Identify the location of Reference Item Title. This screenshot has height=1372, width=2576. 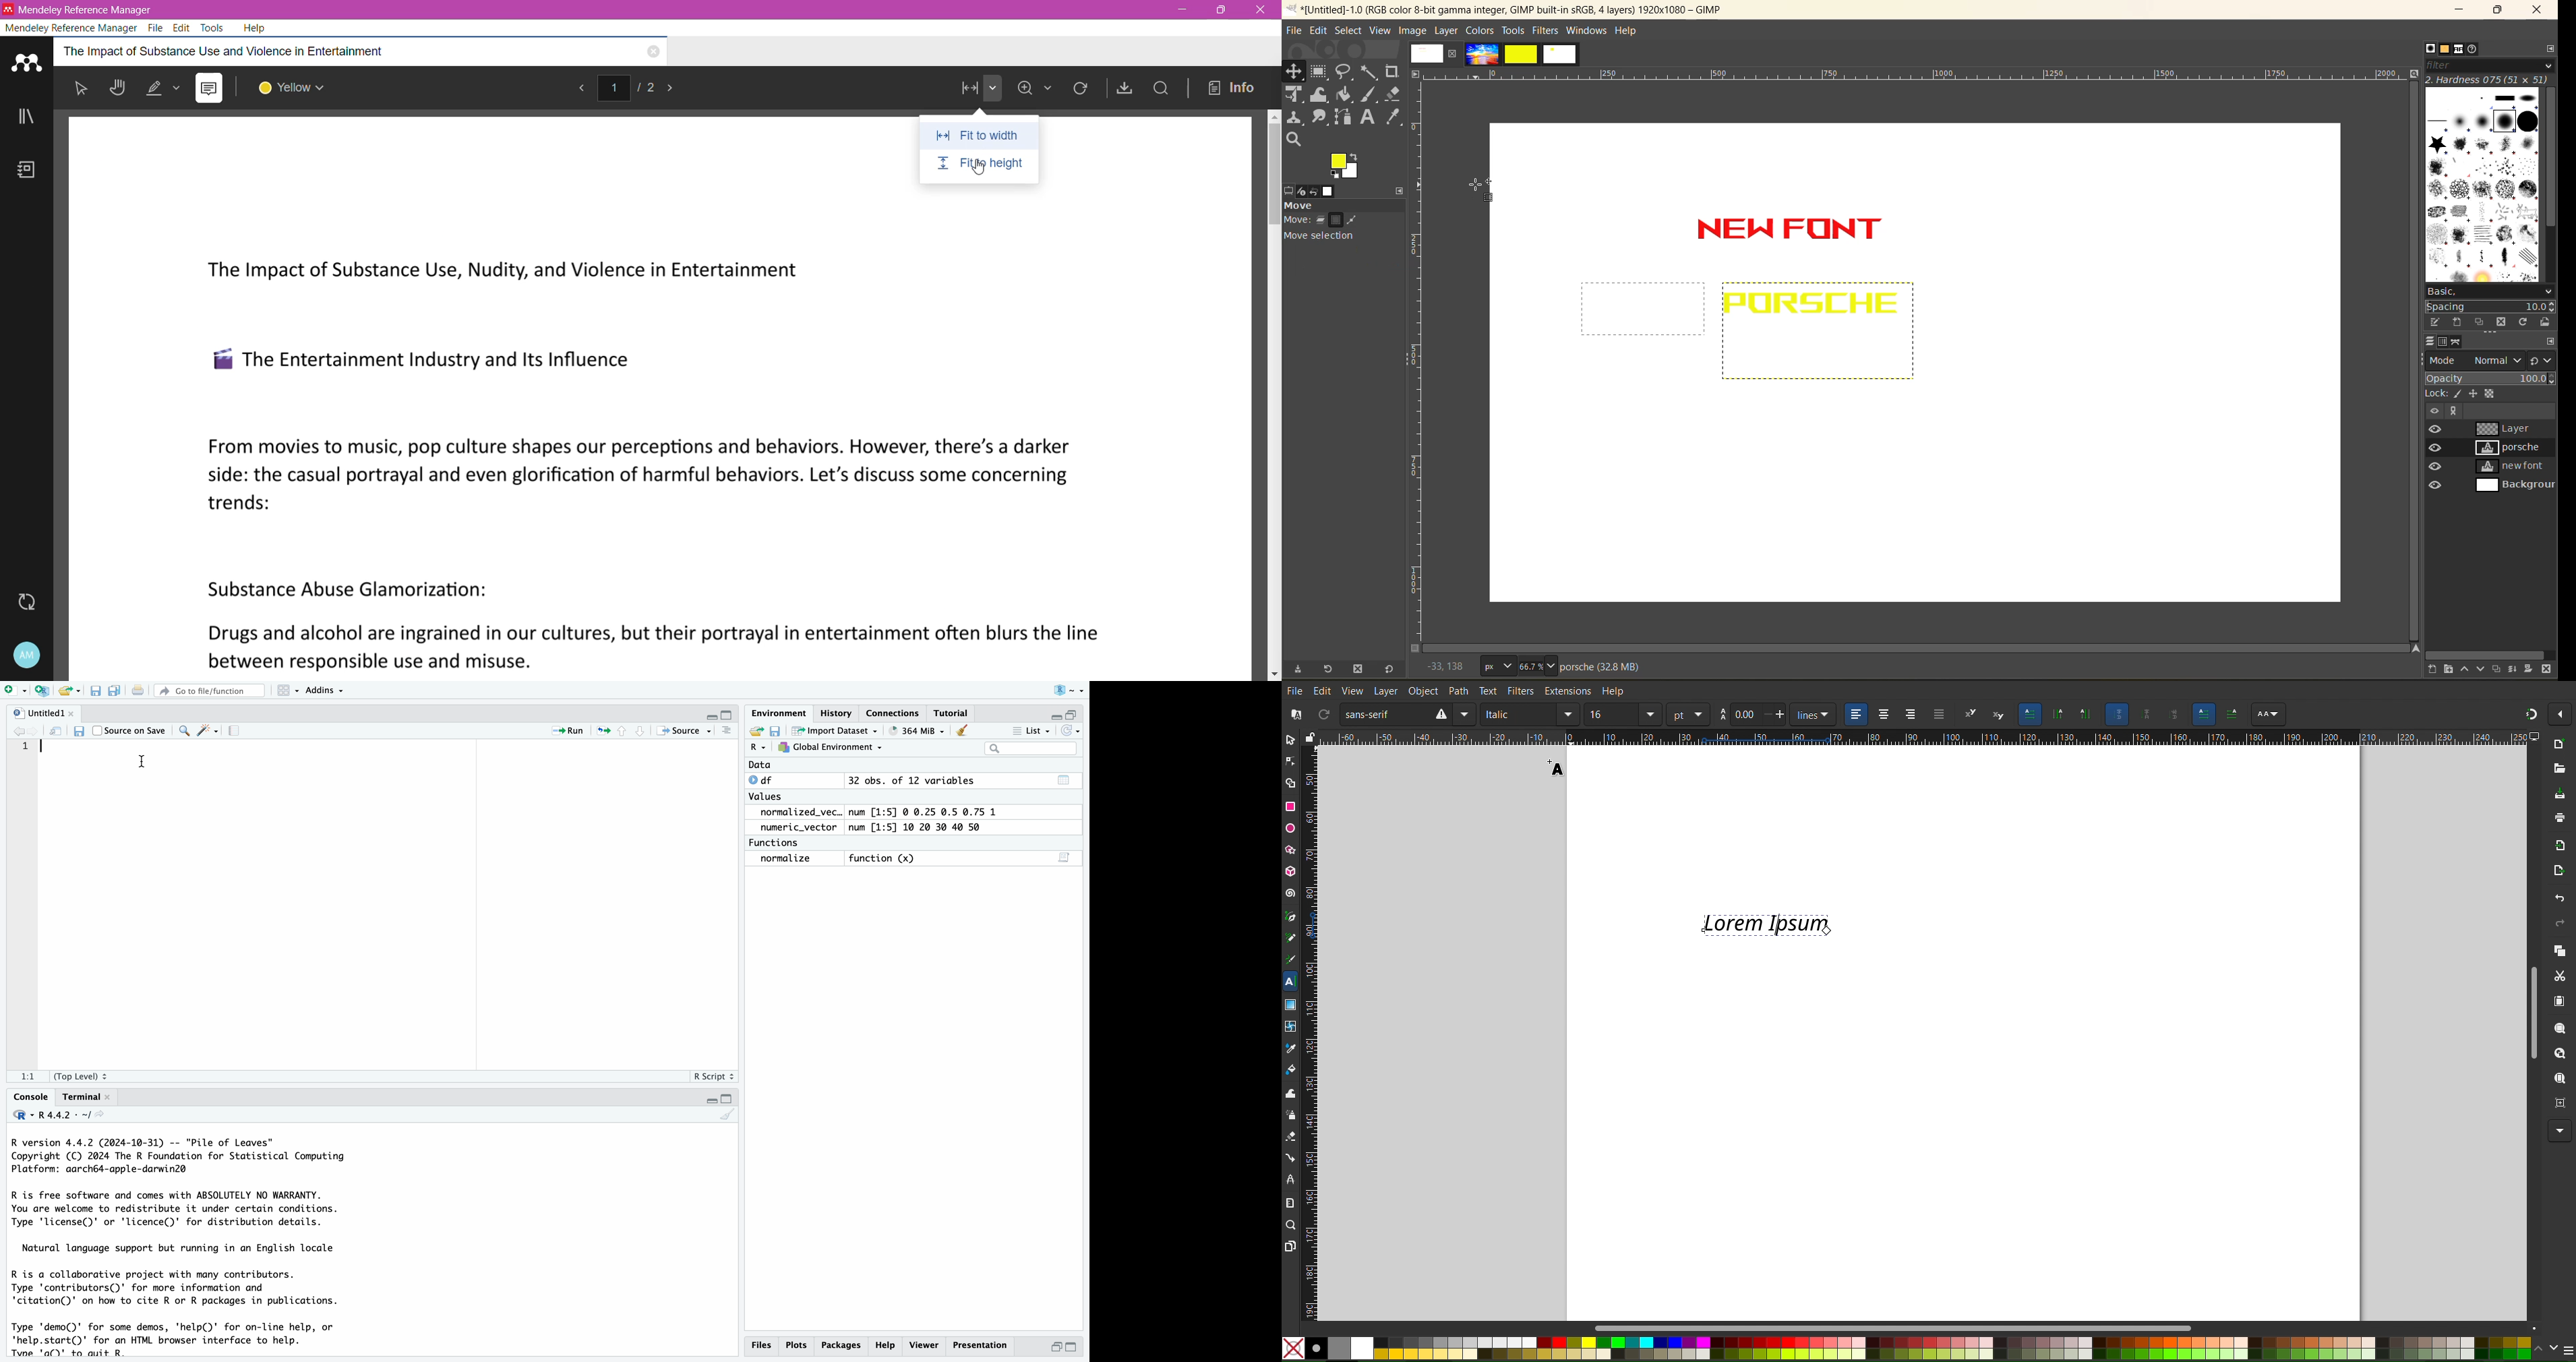
(316, 51).